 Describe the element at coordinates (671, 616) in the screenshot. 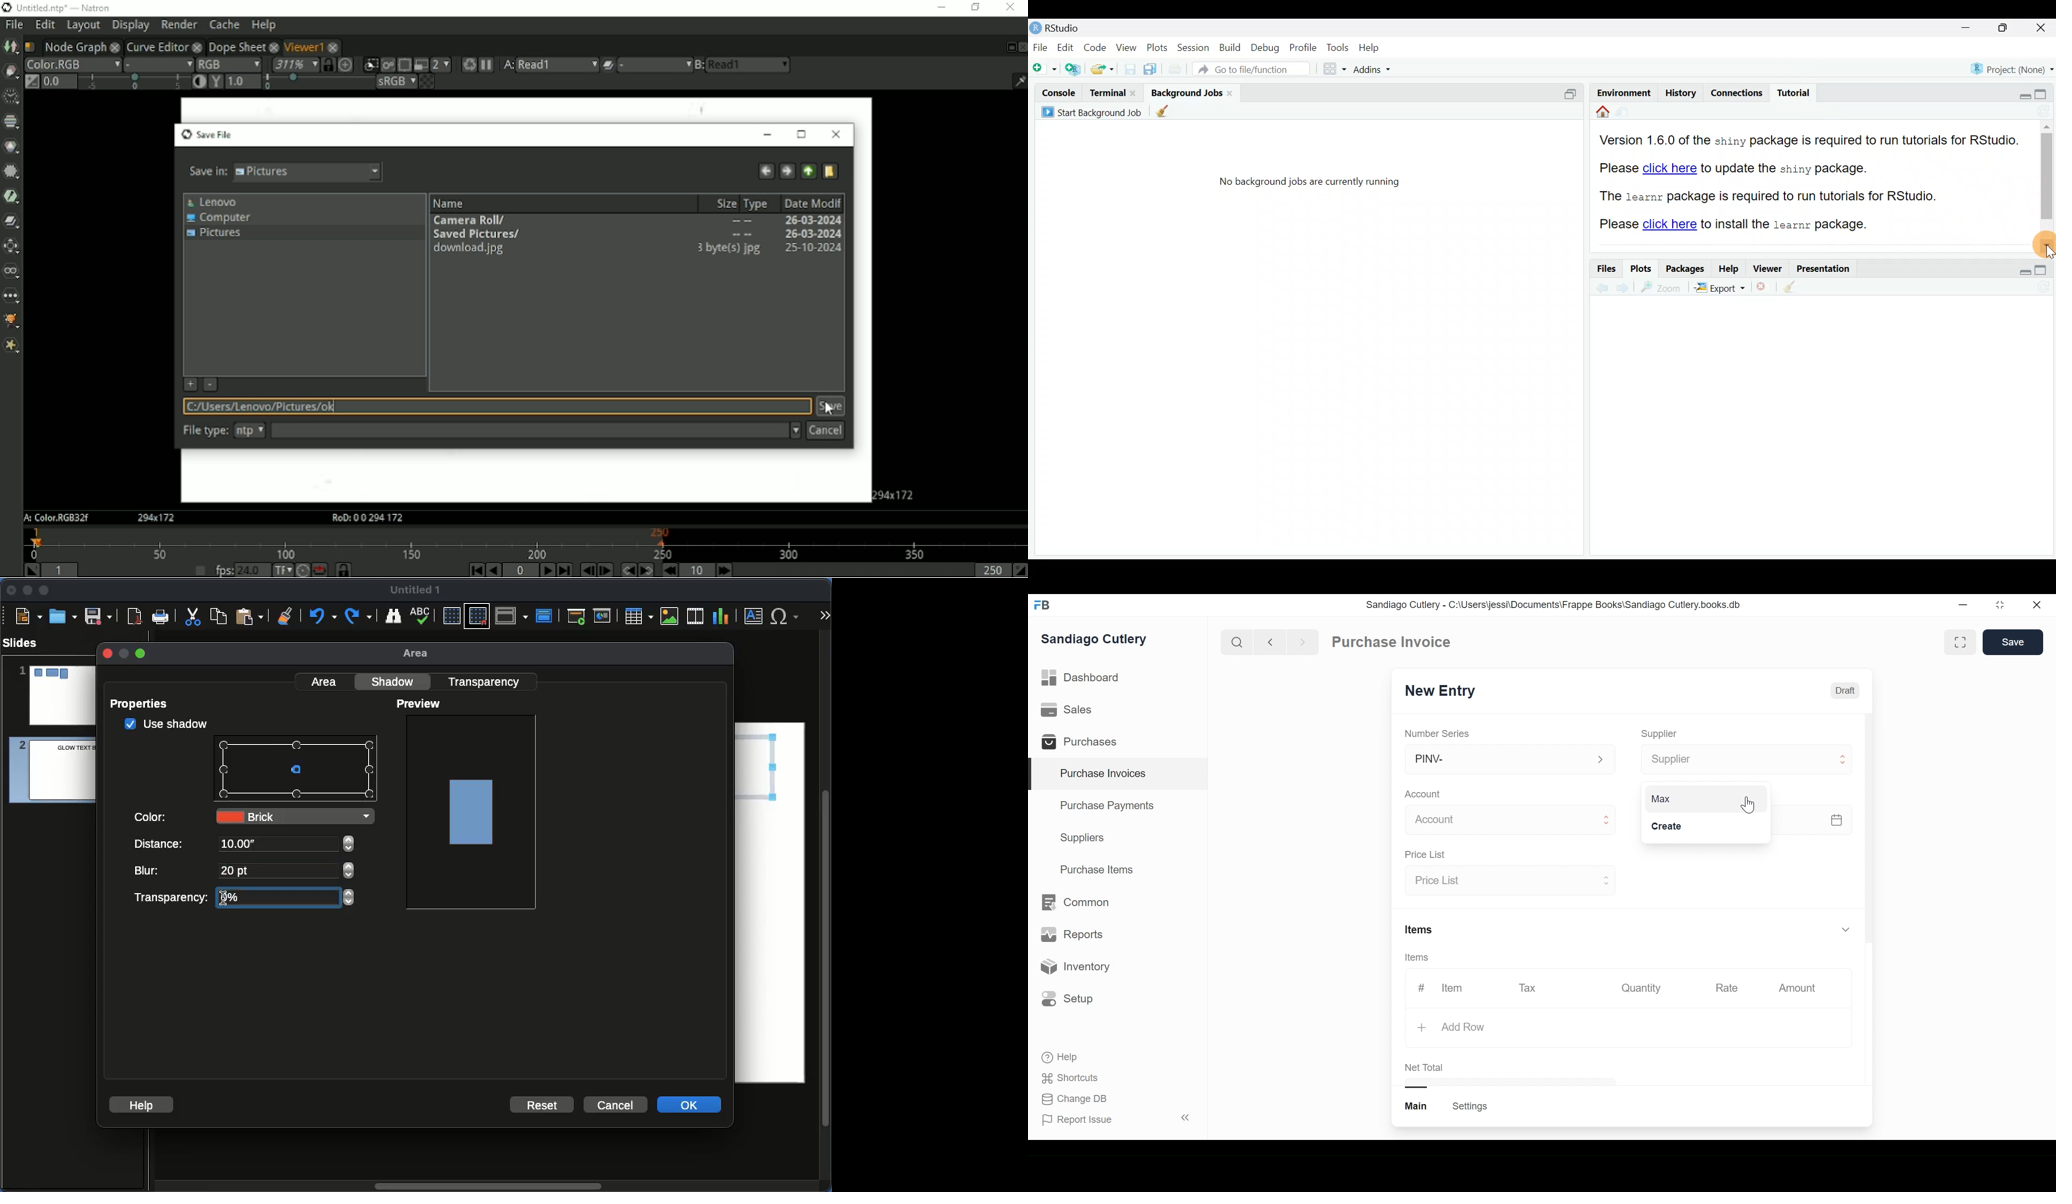

I see `Image` at that location.